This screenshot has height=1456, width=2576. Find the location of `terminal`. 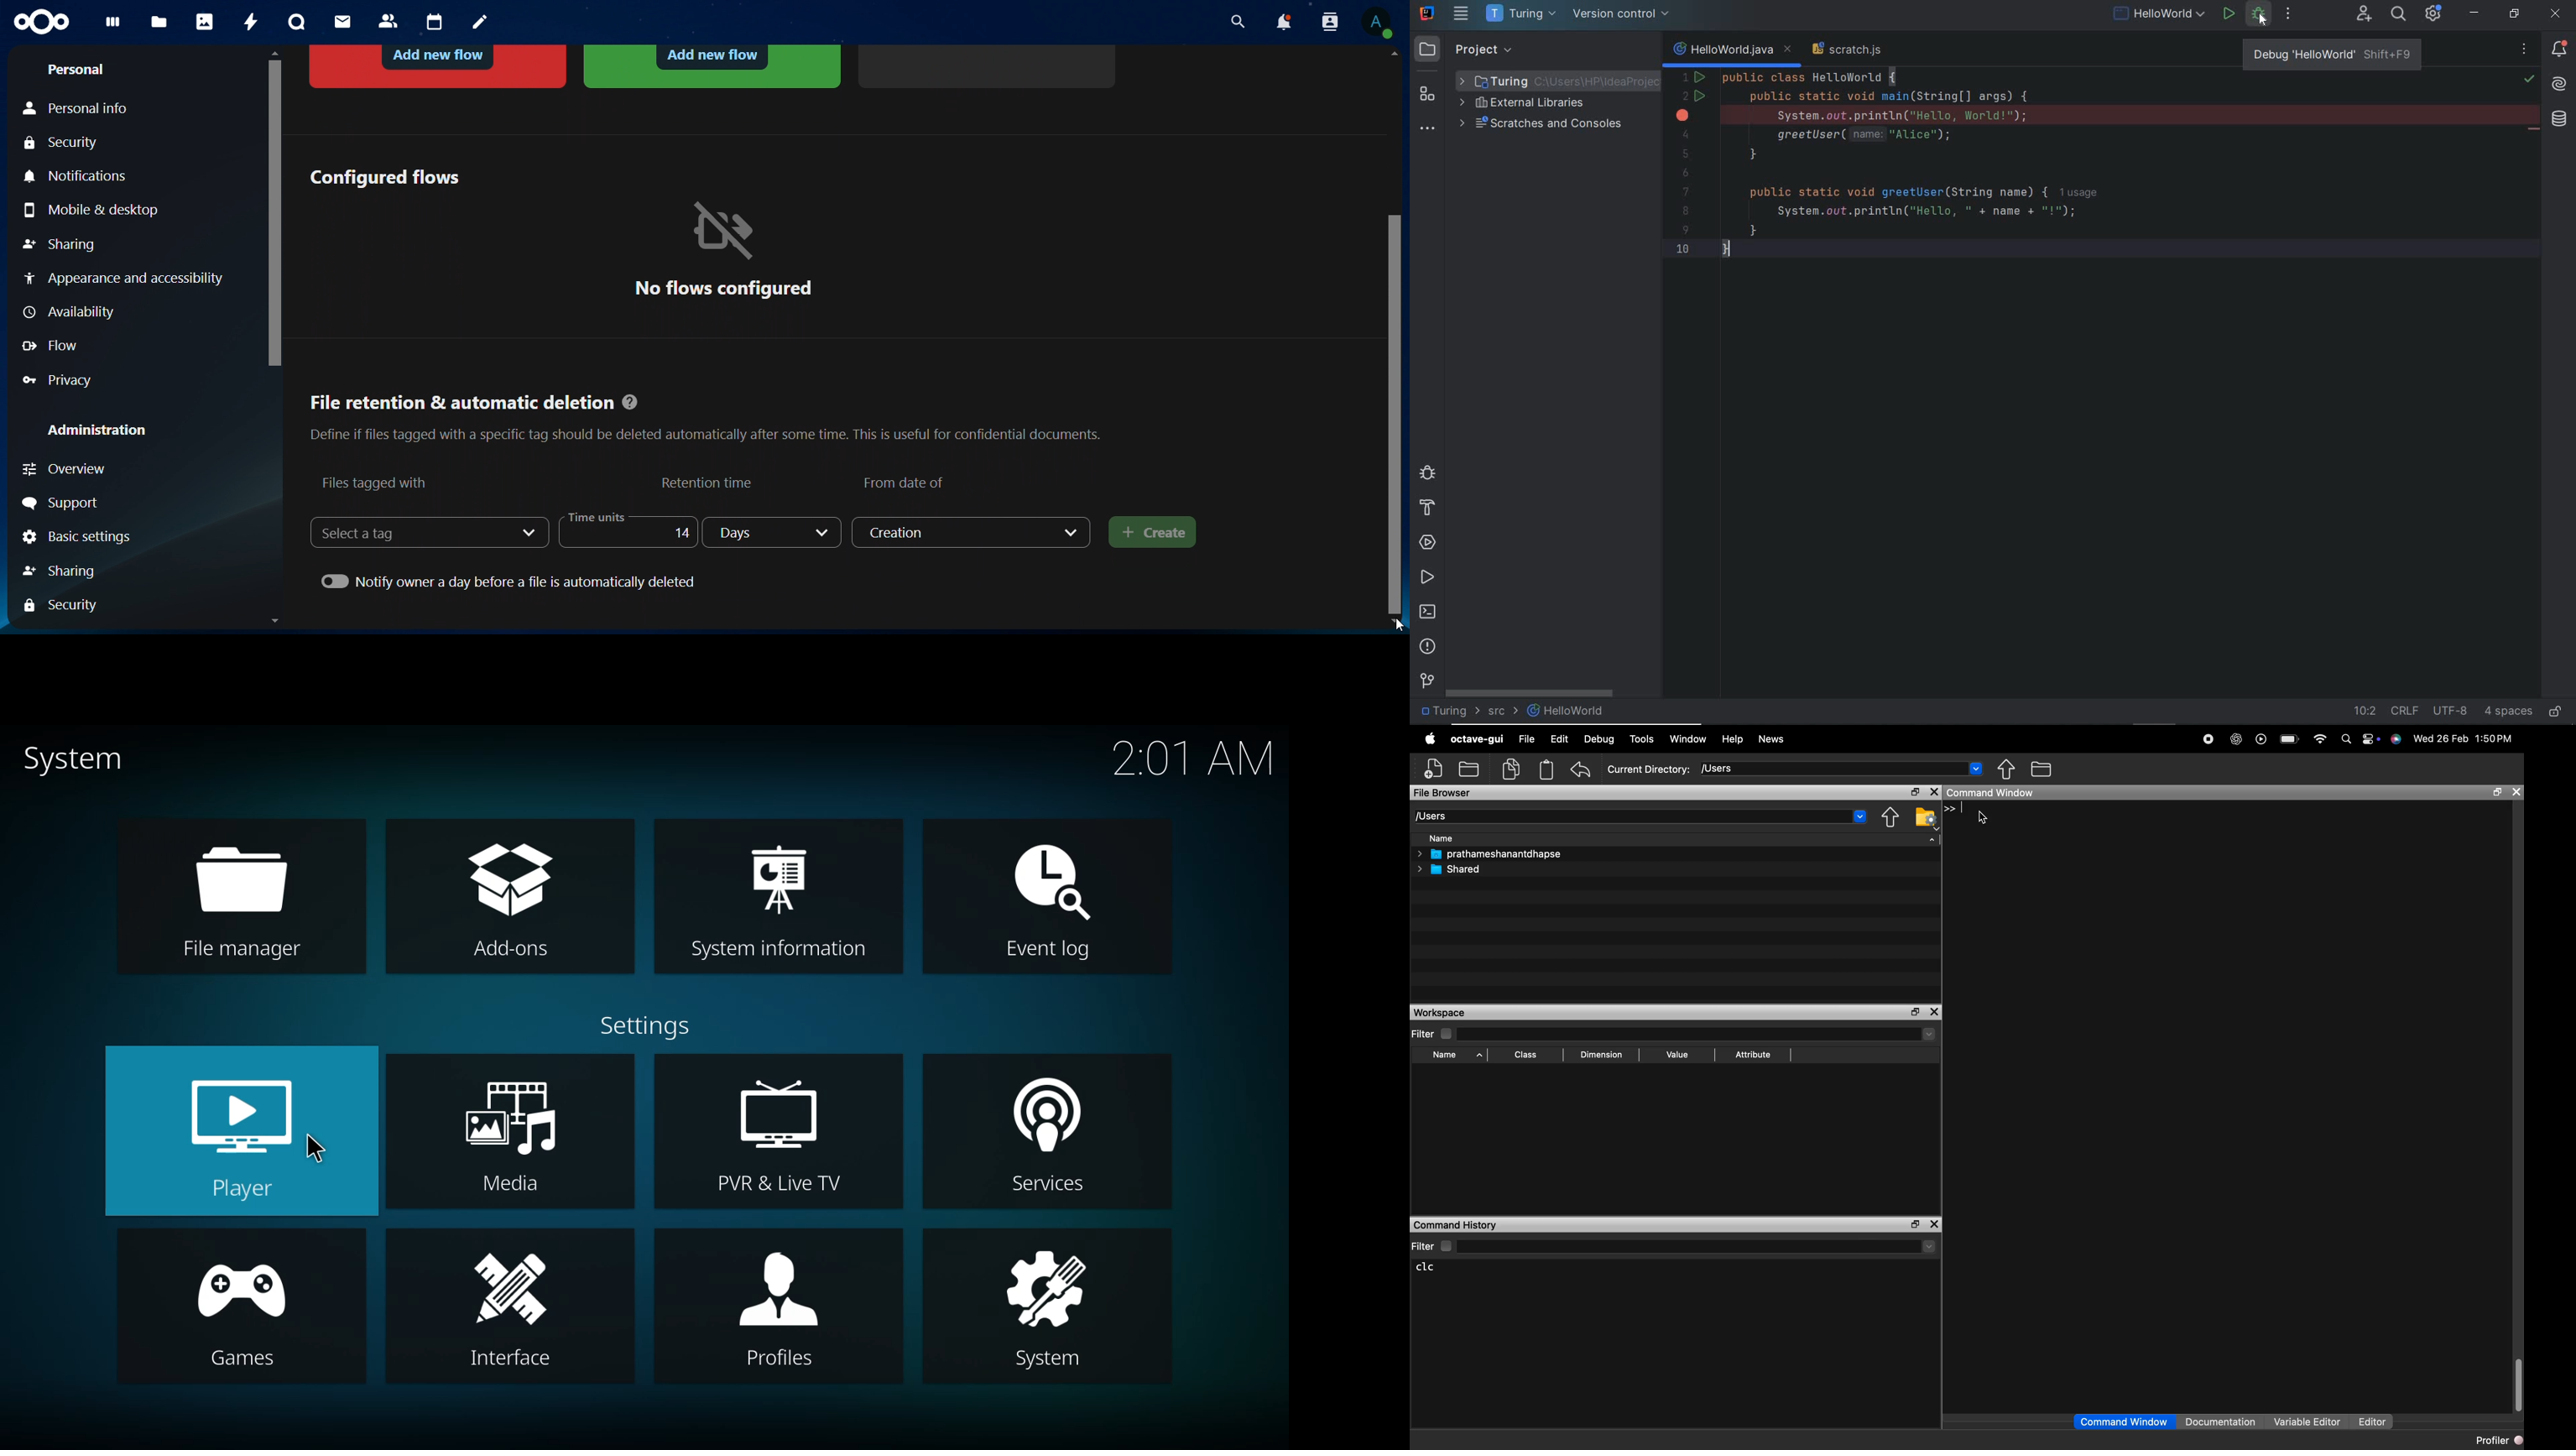

terminal is located at coordinates (1430, 613).